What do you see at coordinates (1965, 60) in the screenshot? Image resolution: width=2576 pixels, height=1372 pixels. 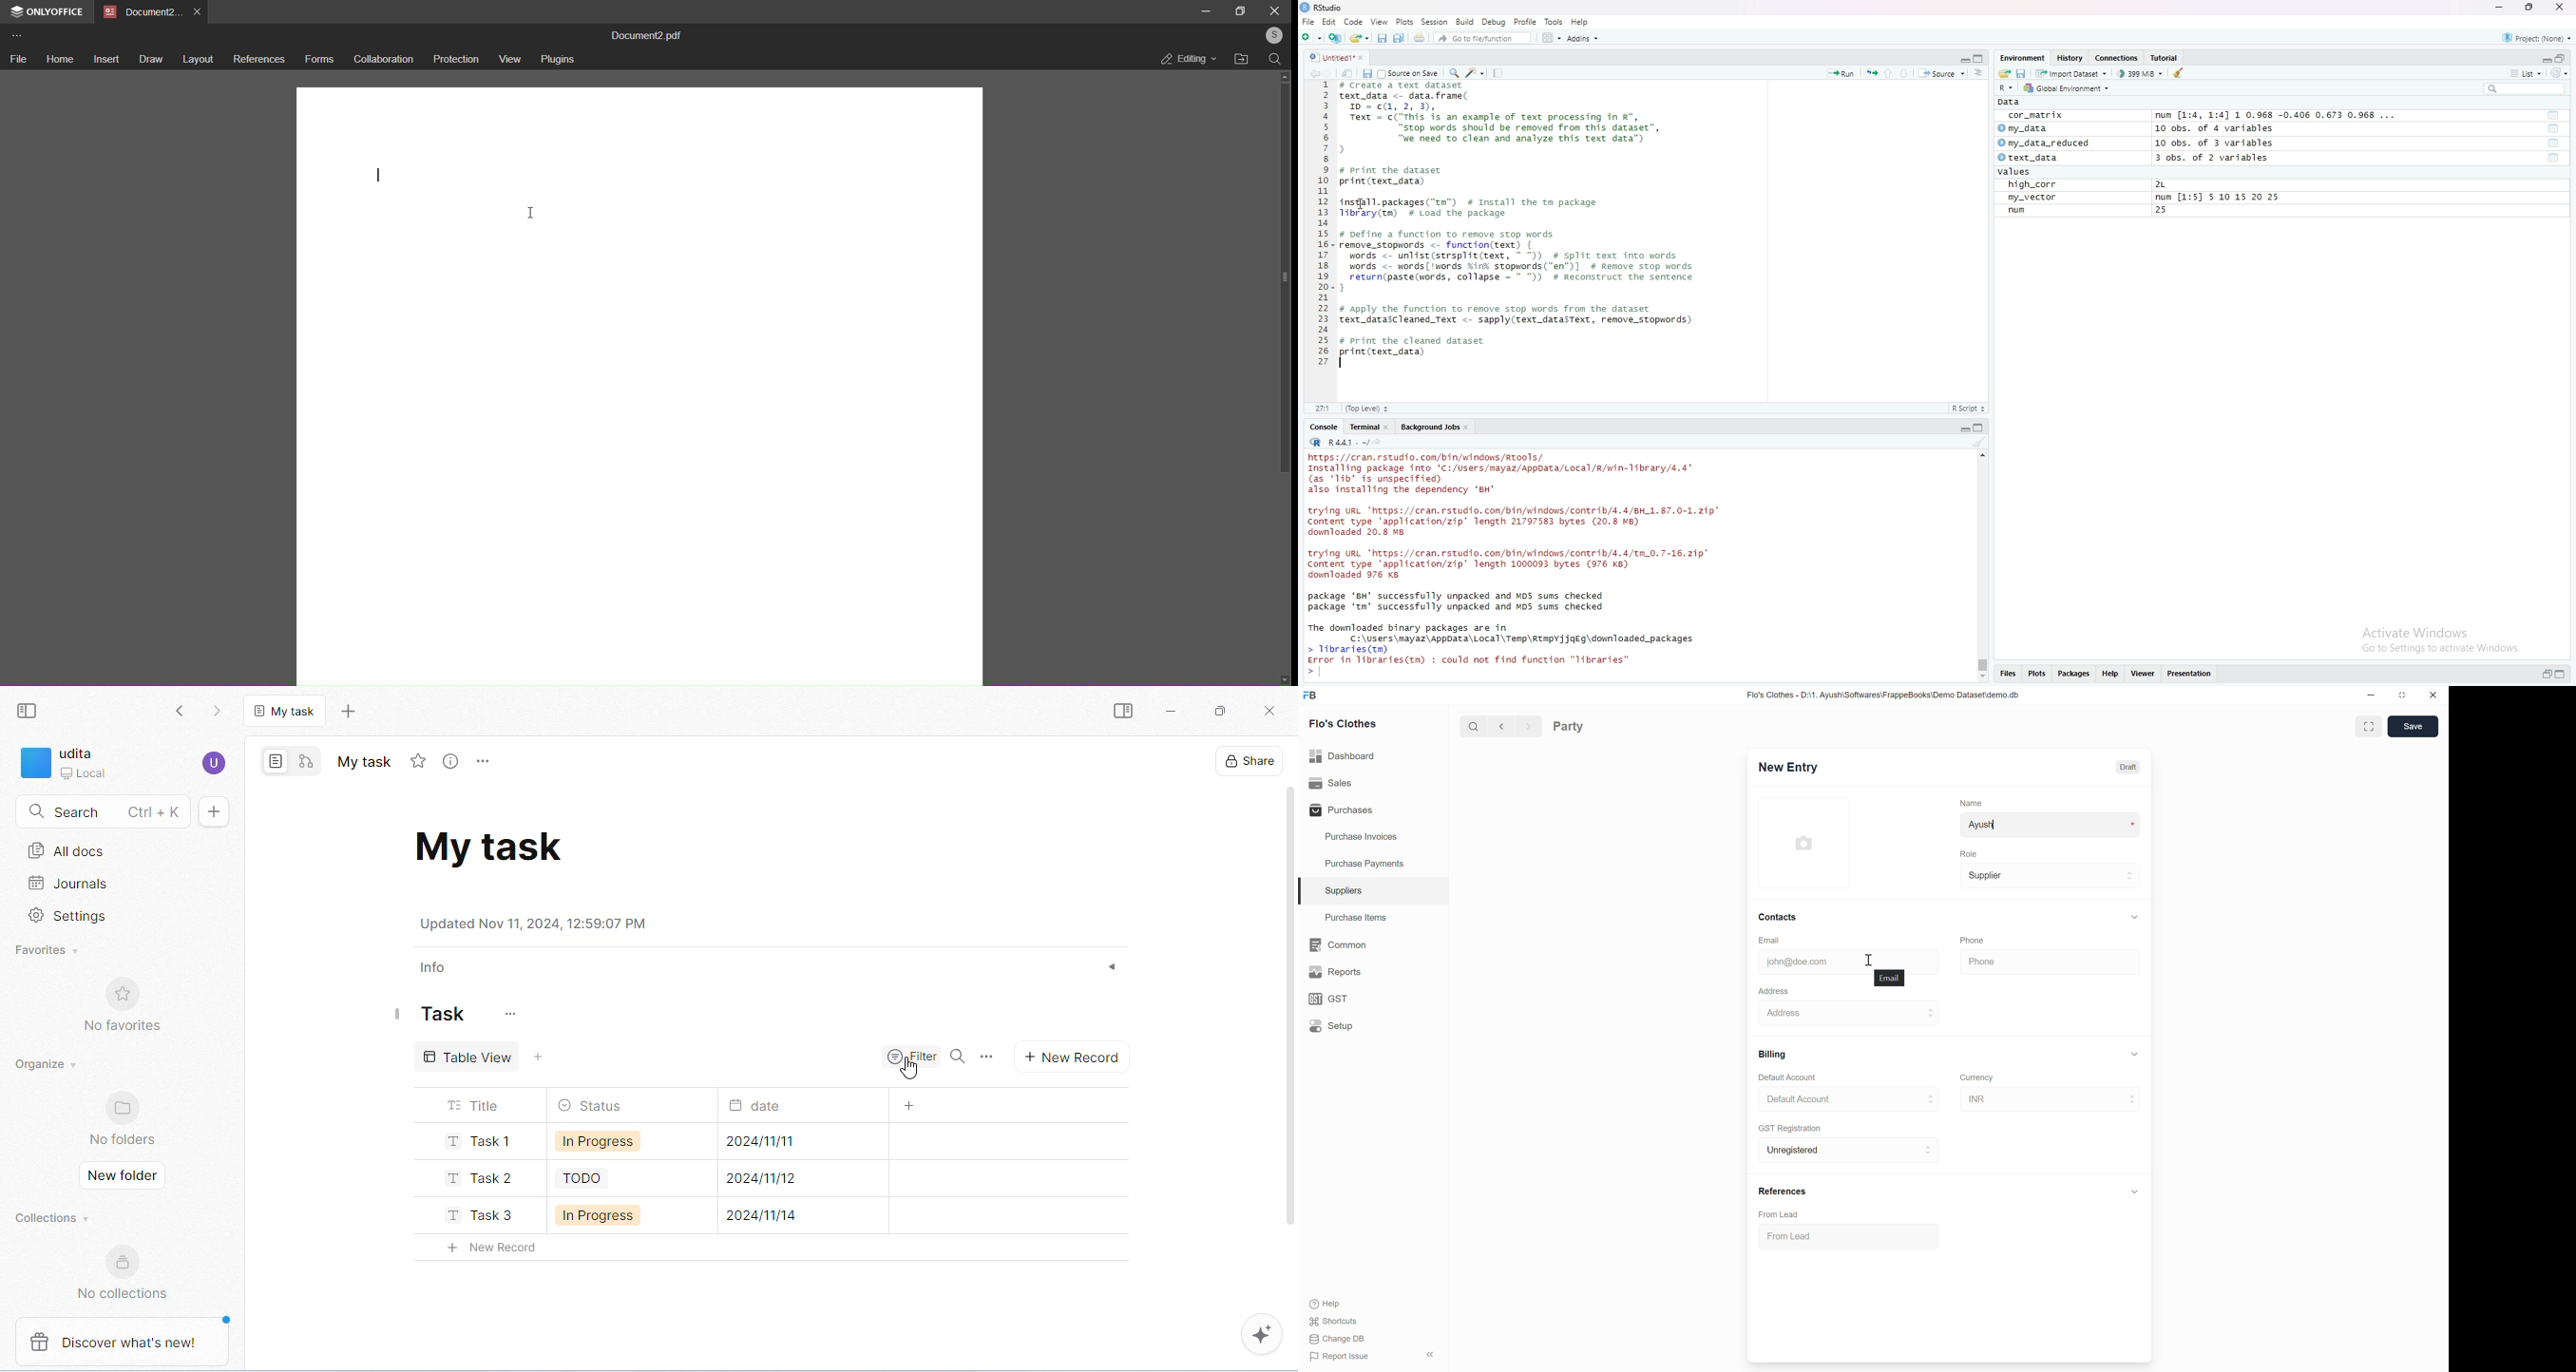 I see `expand` at bounding box center [1965, 60].